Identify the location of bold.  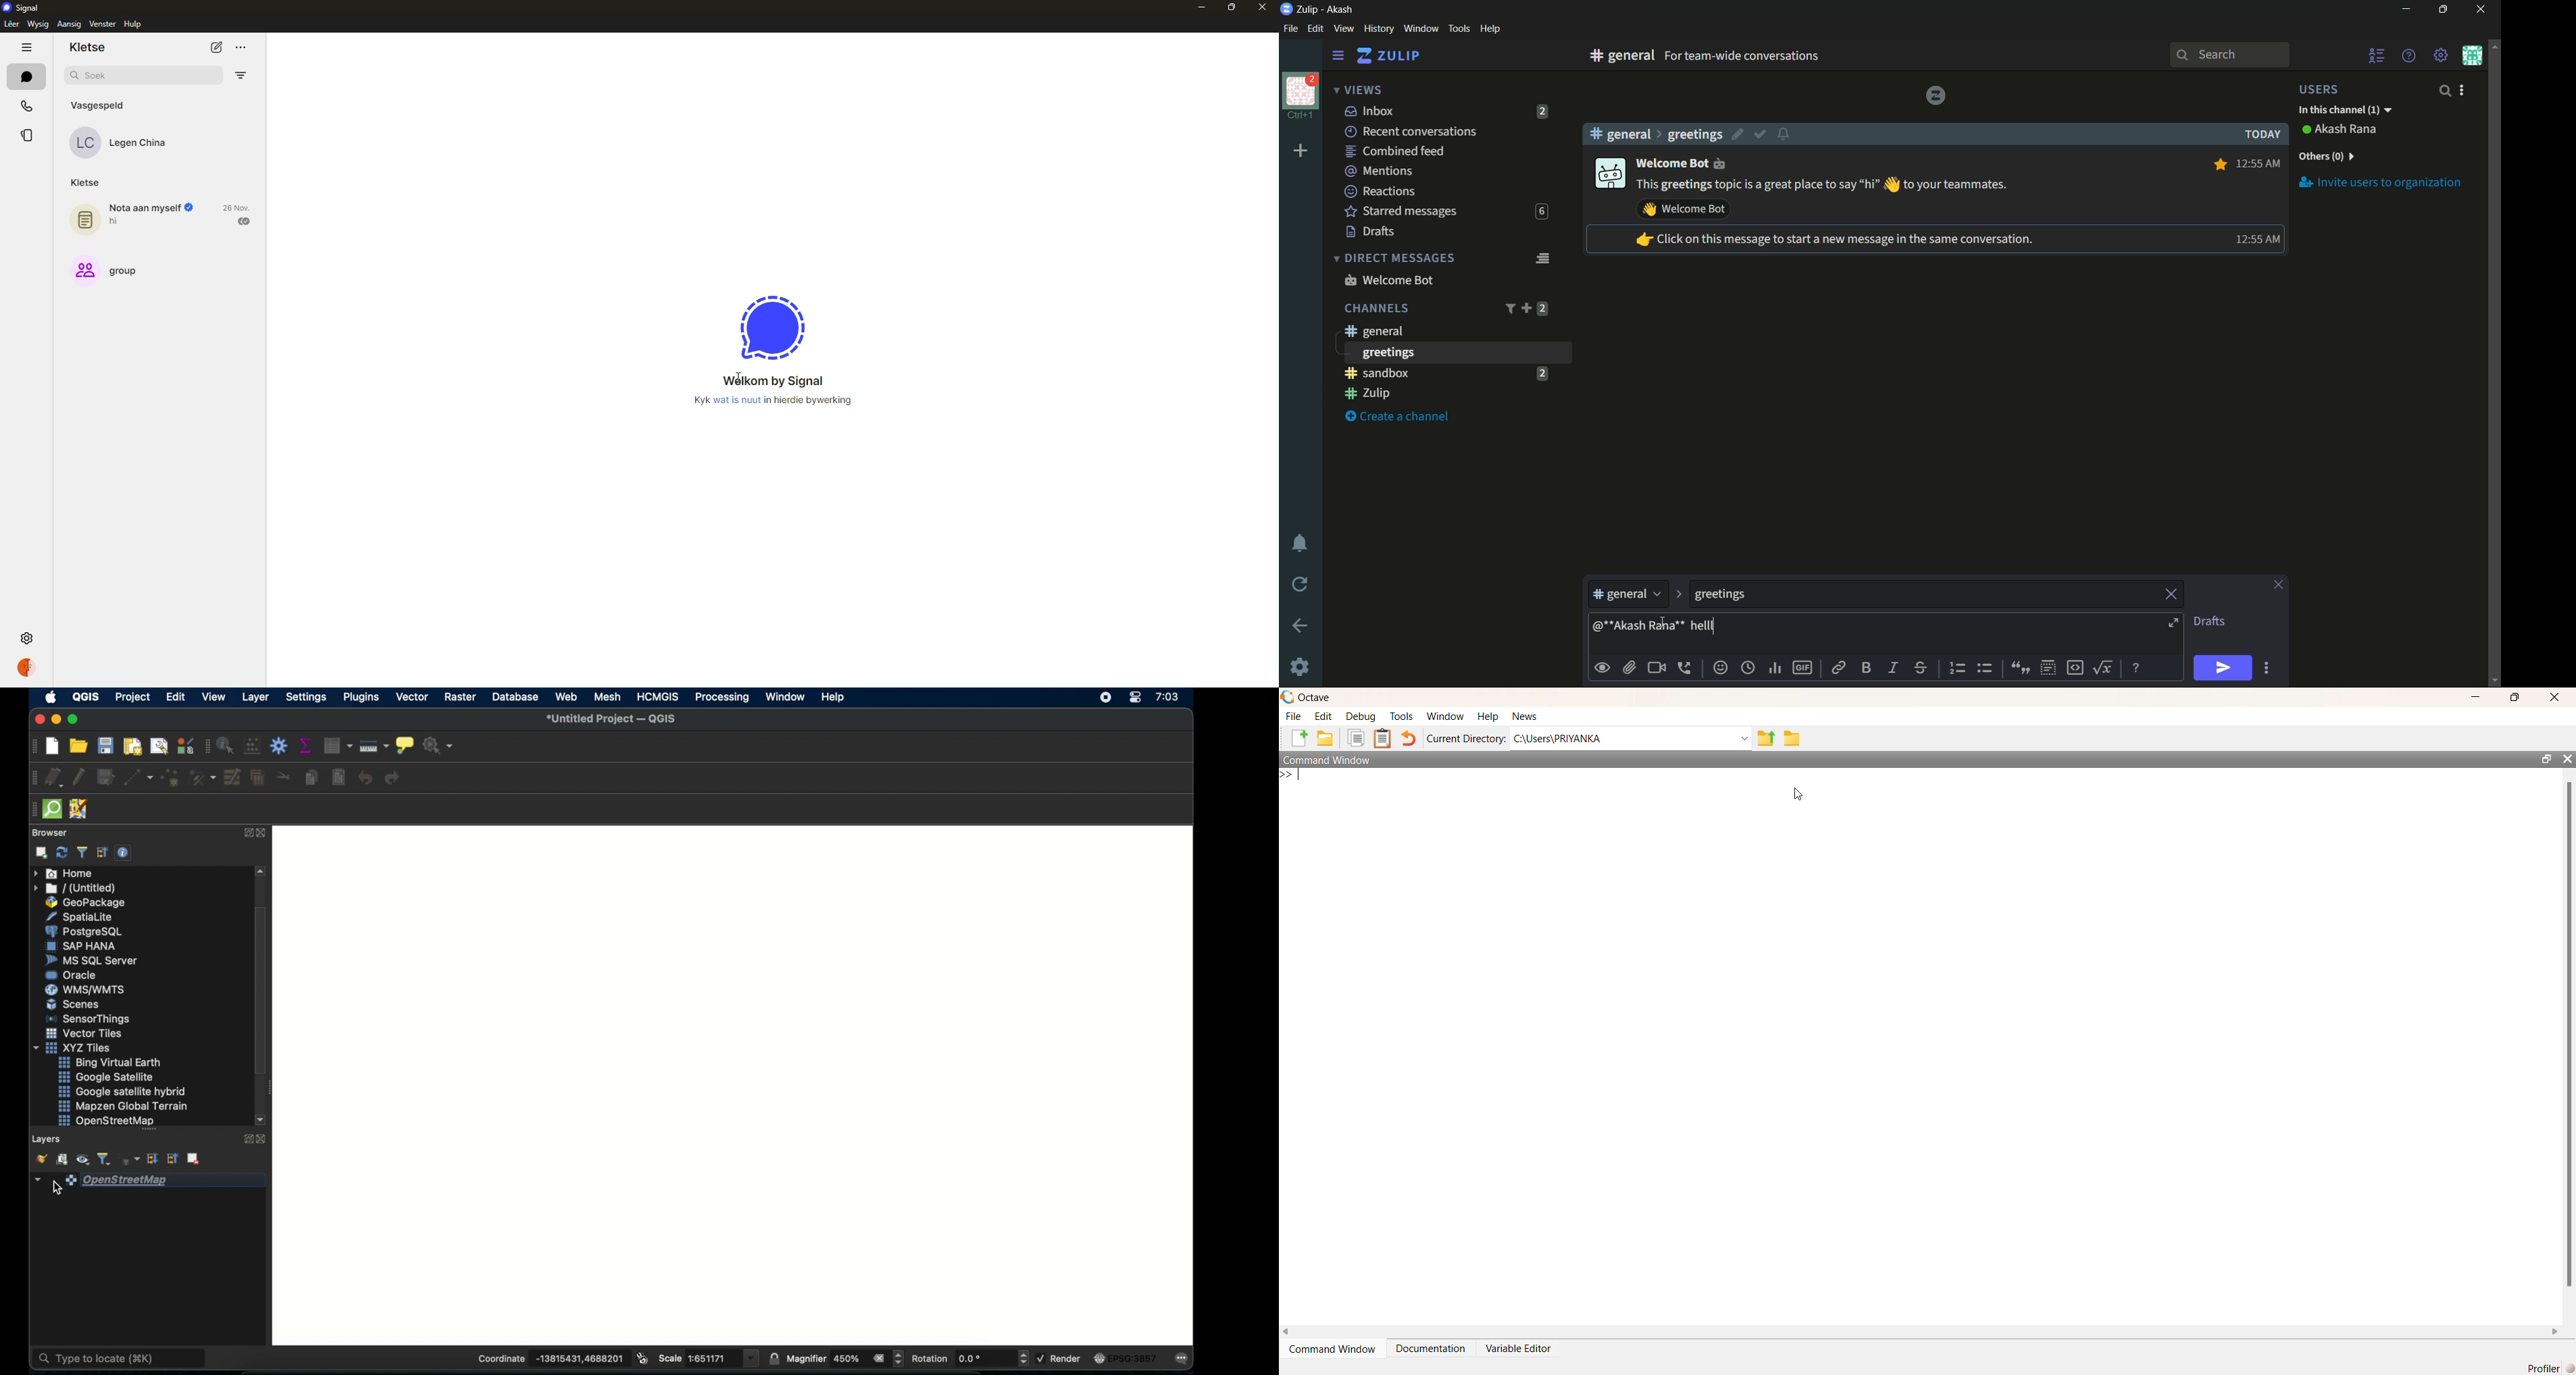
(1867, 668).